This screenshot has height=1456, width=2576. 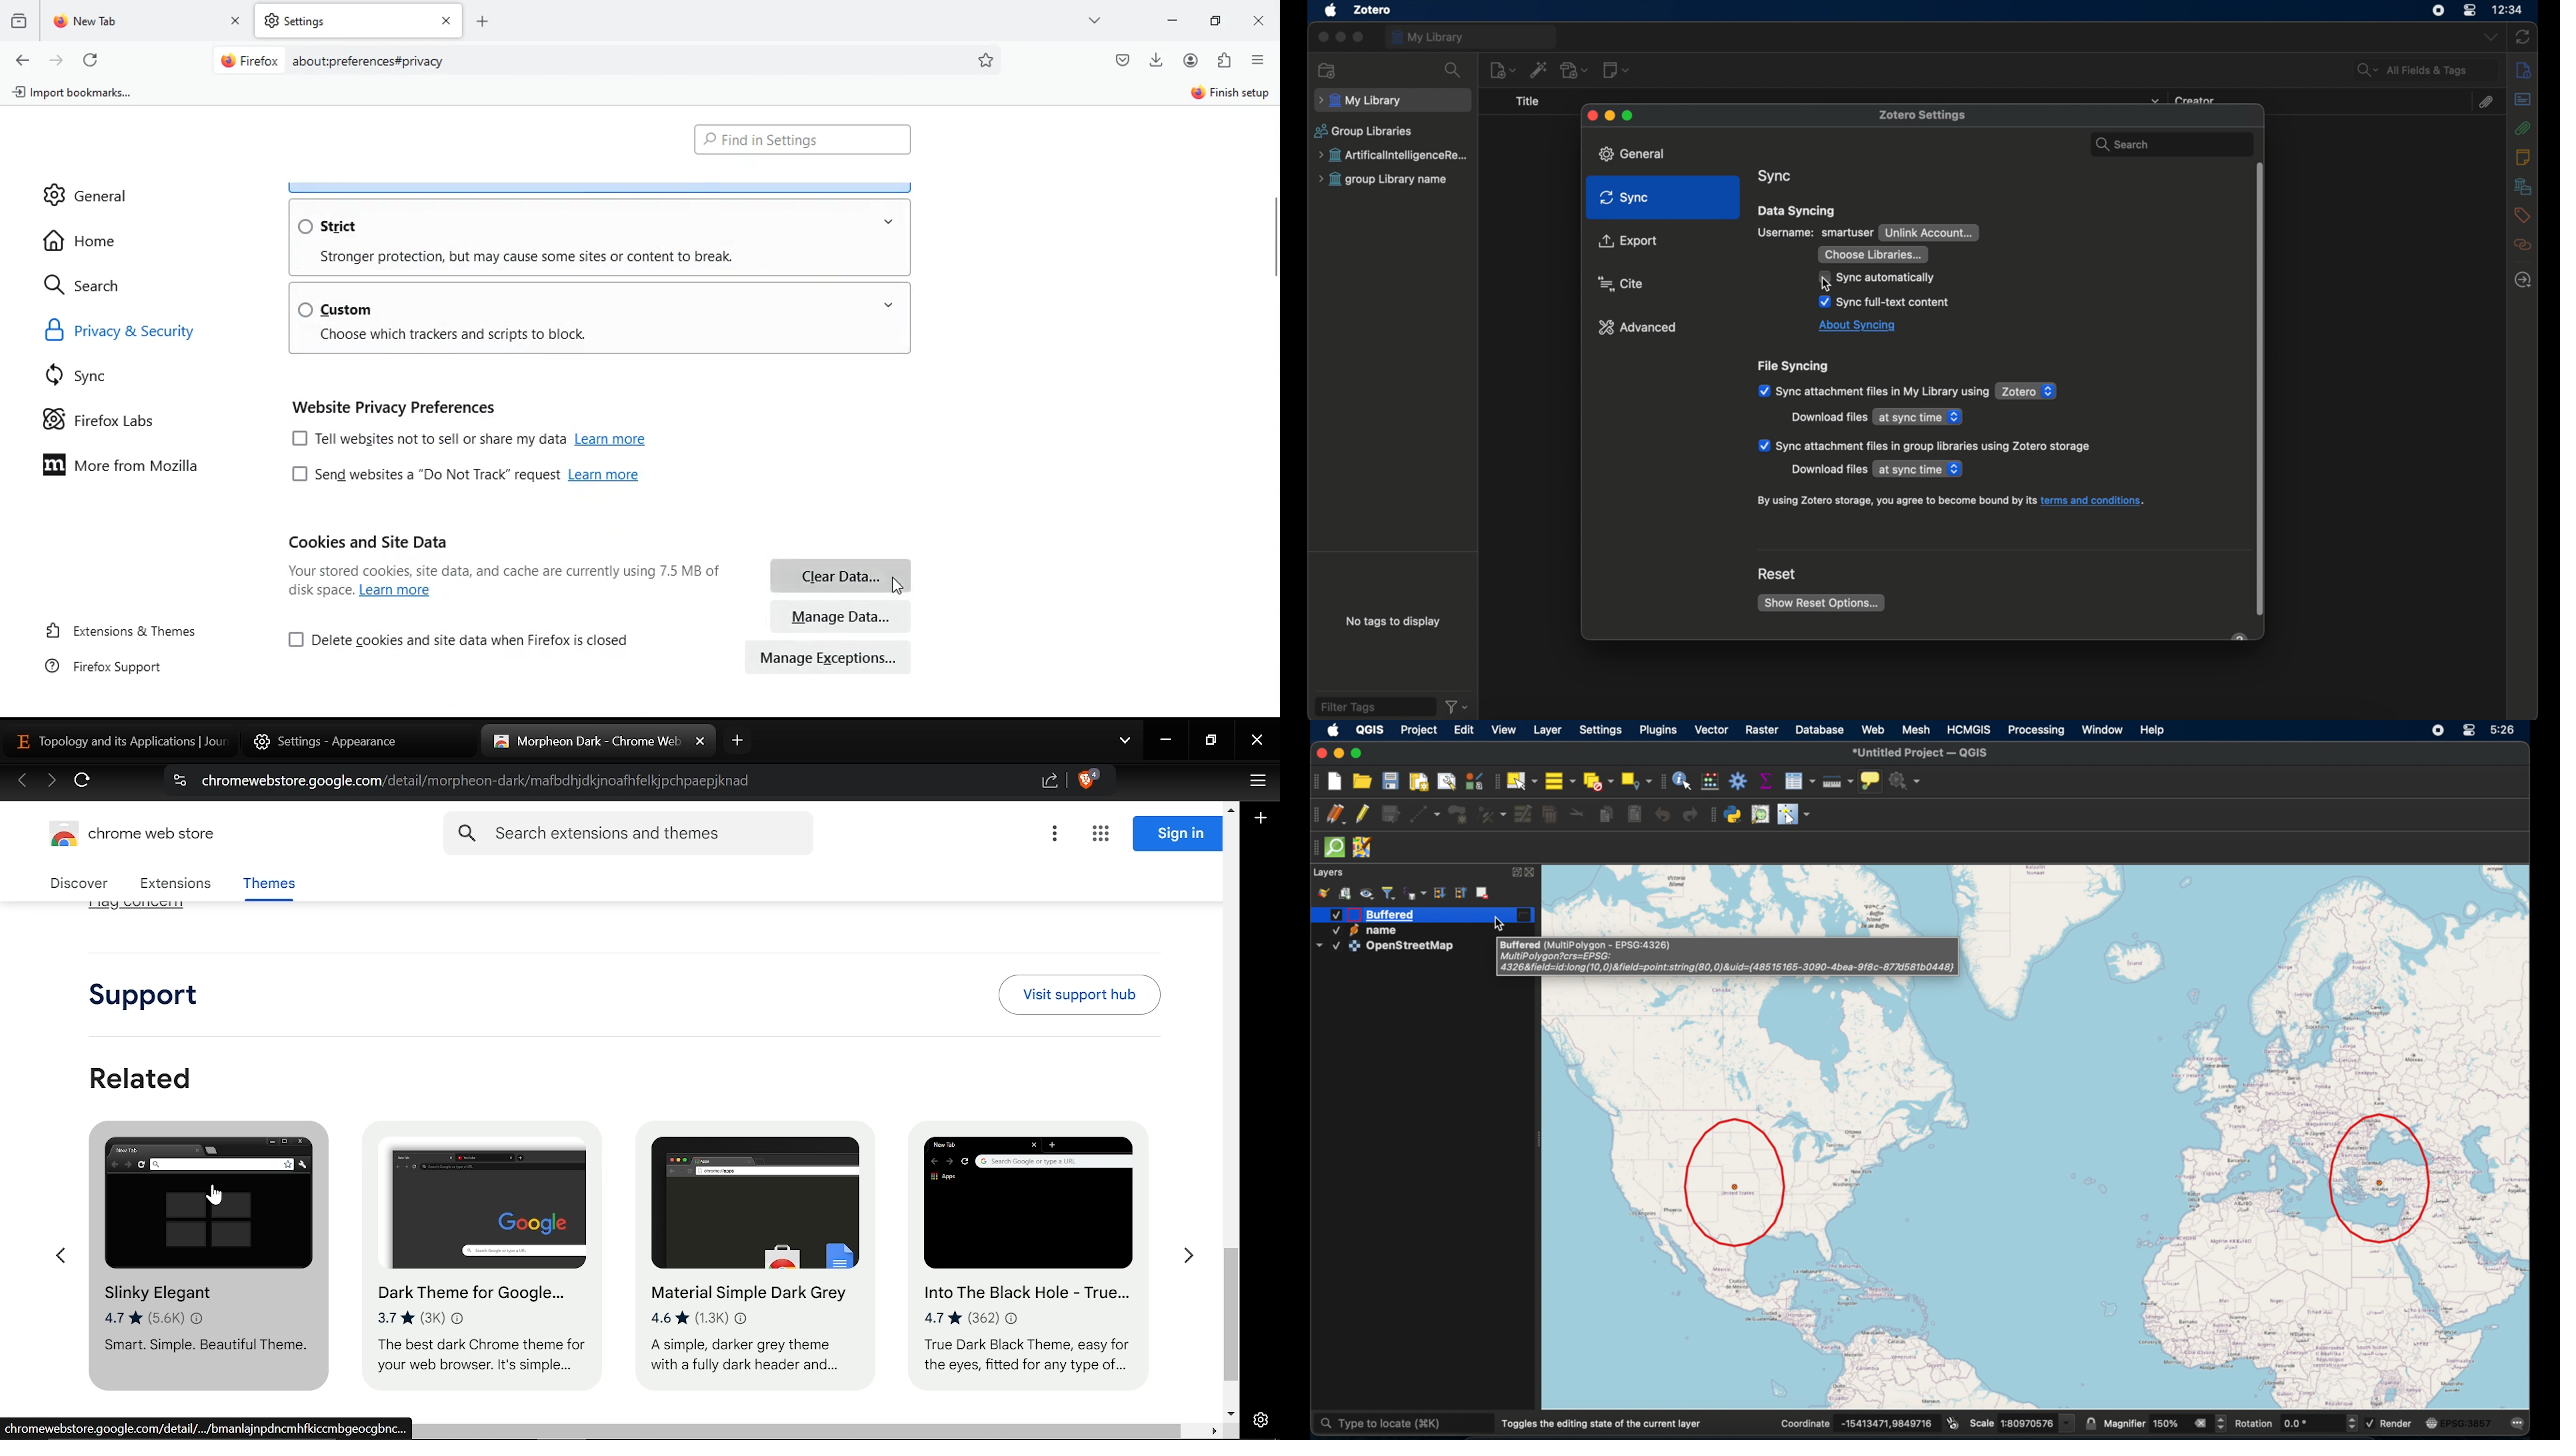 I want to click on close, so click(x=1534, y=872).